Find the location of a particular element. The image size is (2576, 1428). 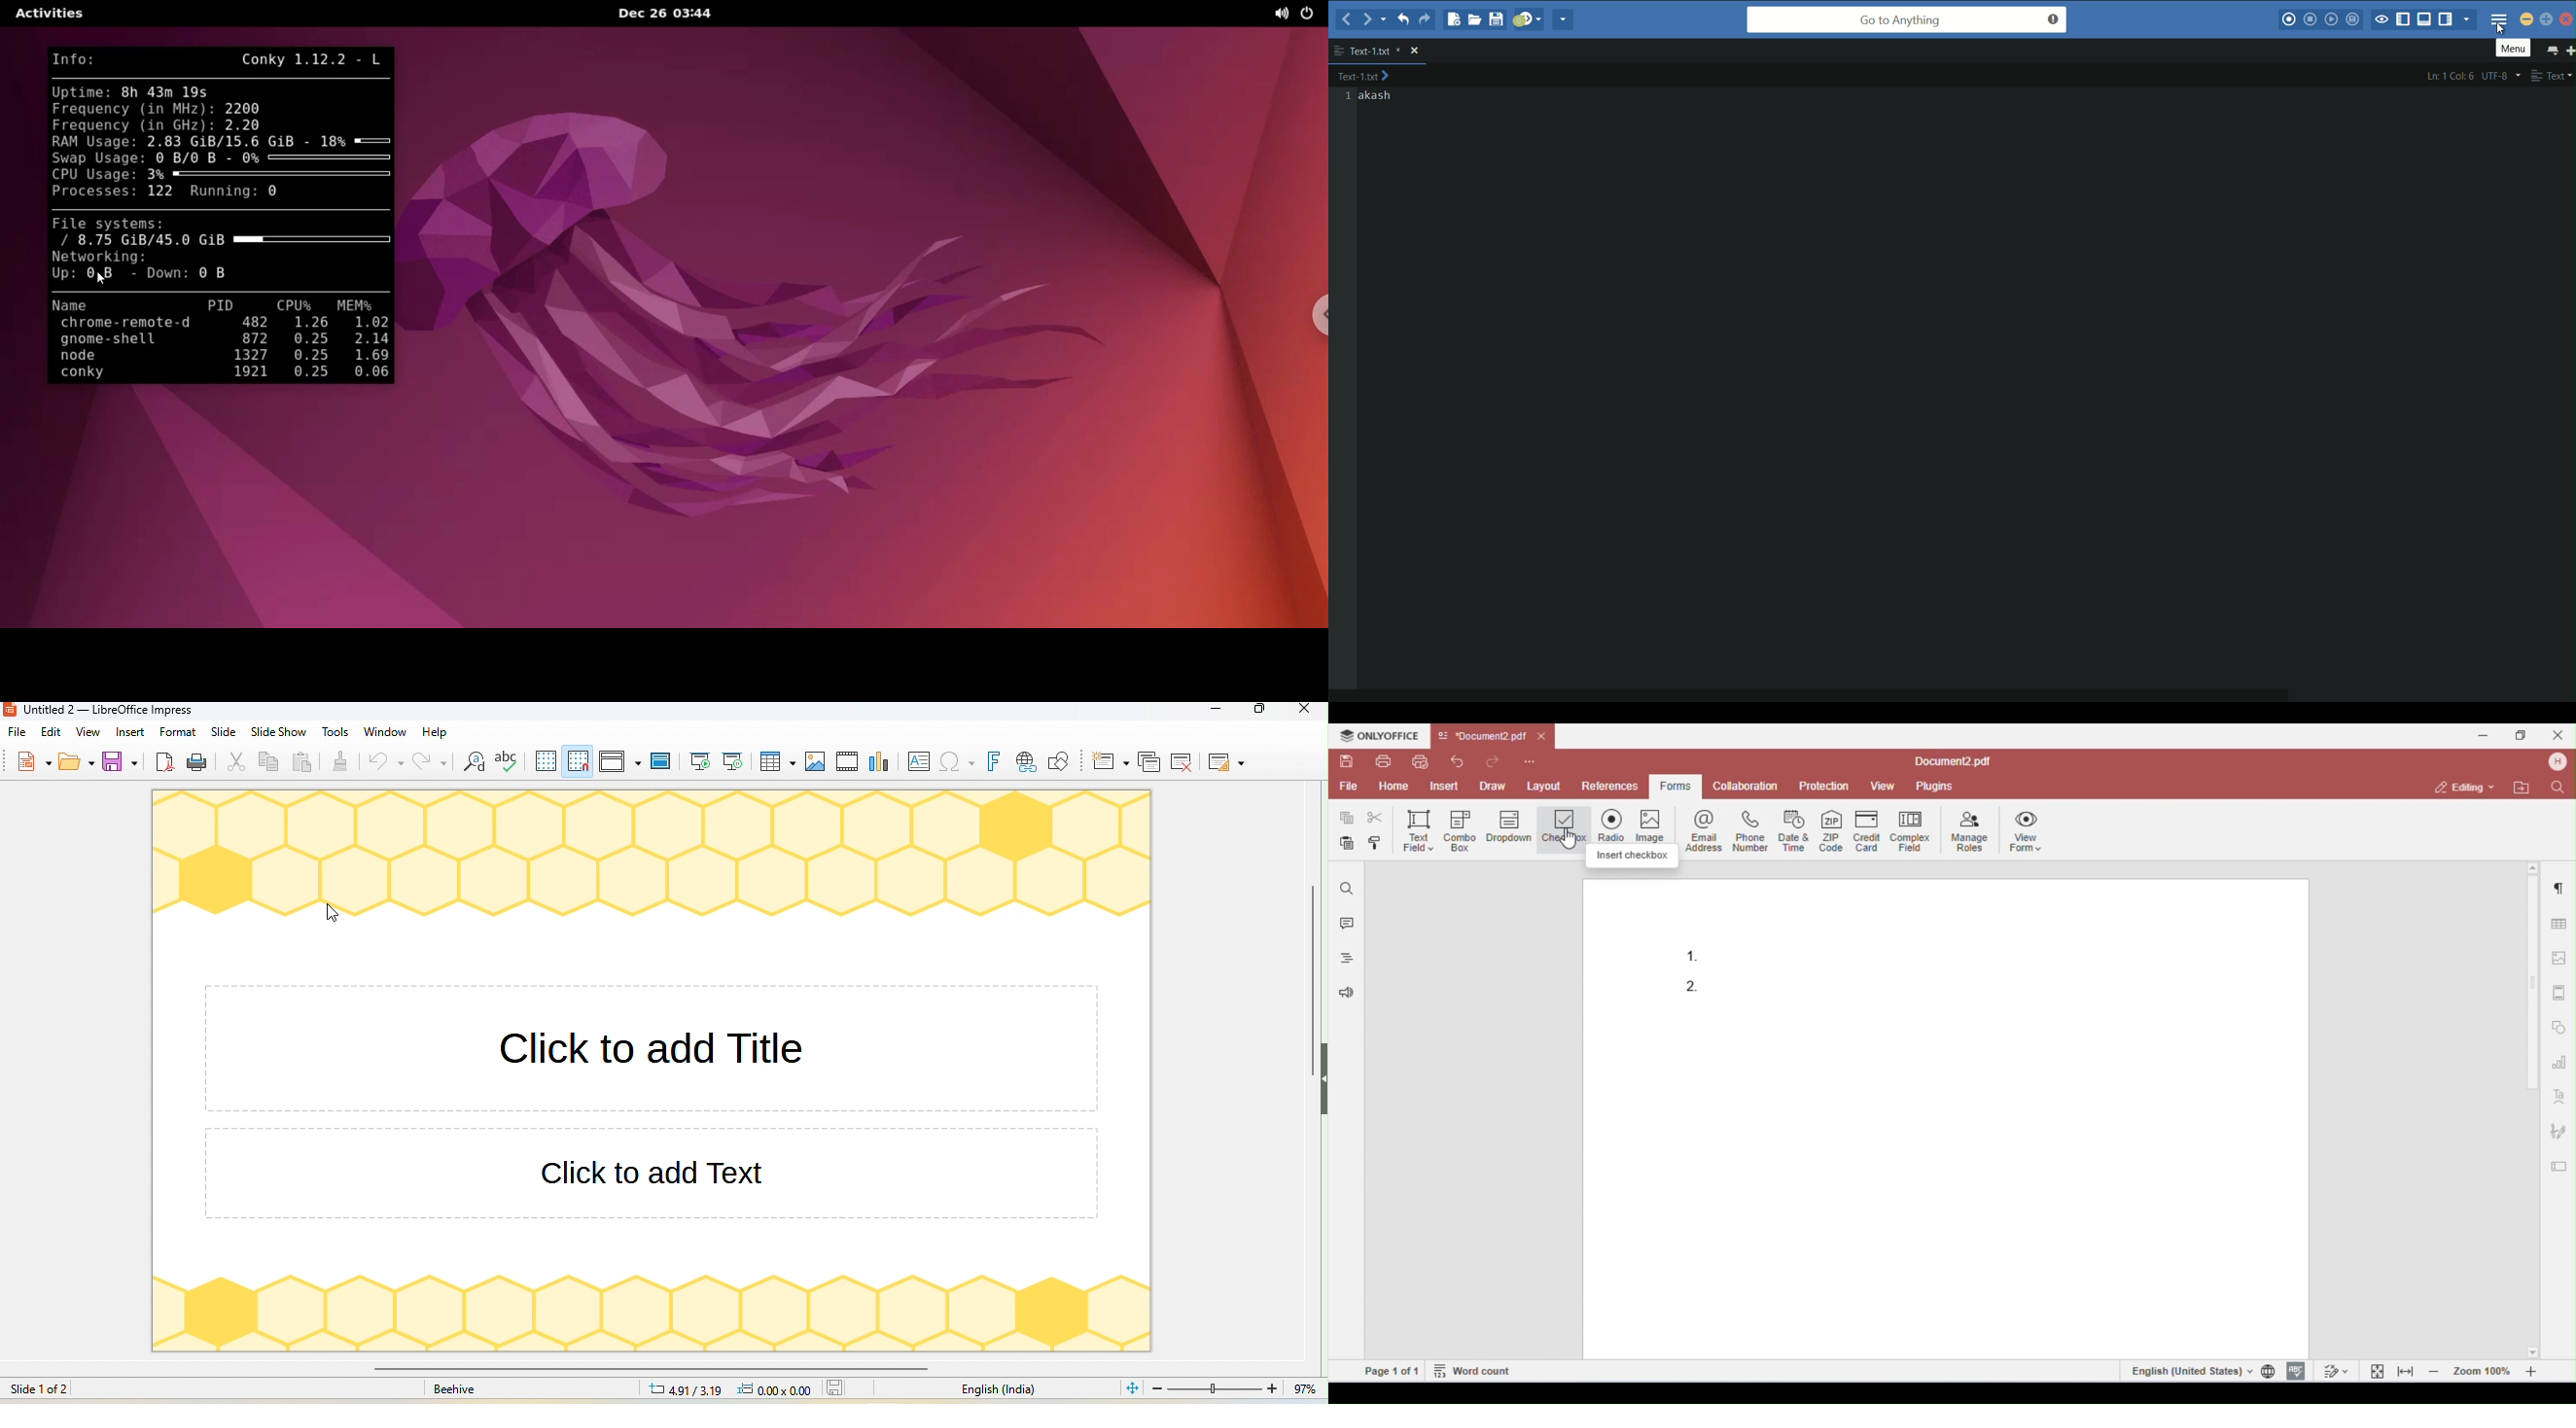

start from beginning is located at coordinates (700, 760).